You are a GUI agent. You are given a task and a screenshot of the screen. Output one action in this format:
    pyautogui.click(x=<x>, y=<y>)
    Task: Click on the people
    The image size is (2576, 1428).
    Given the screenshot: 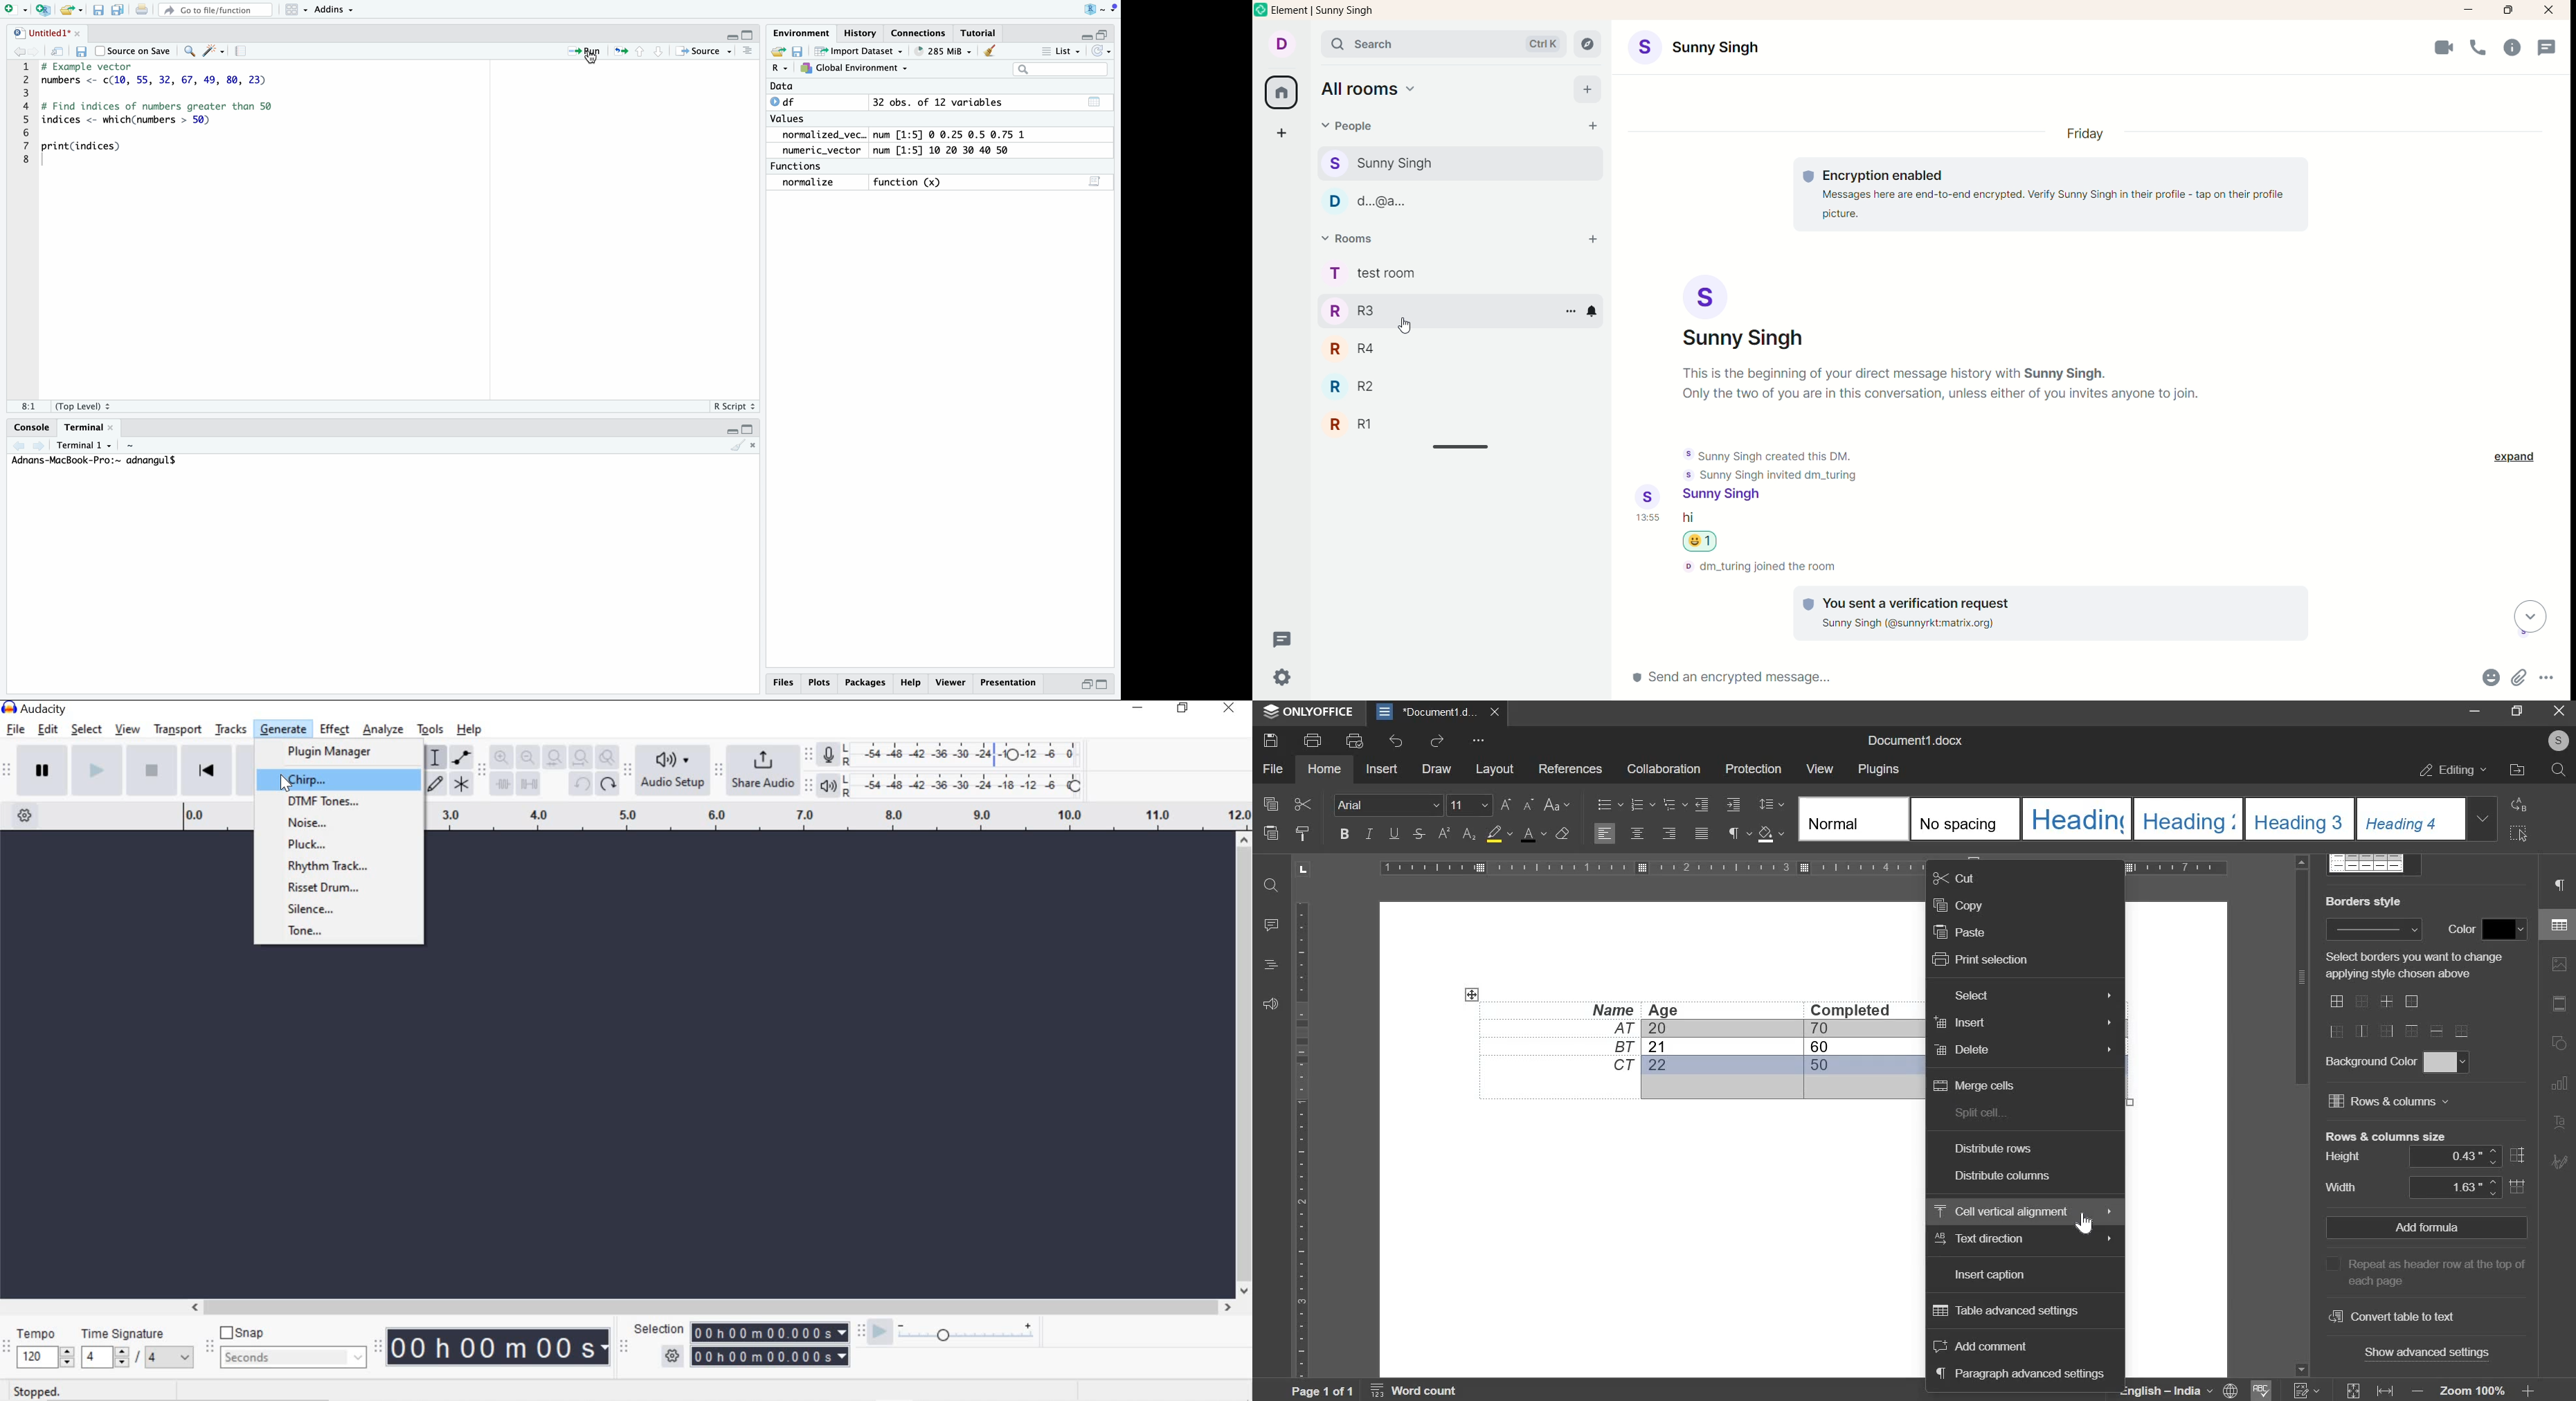 What is the action you would take?
    pyautogui.click(x=1351, y=125)
    